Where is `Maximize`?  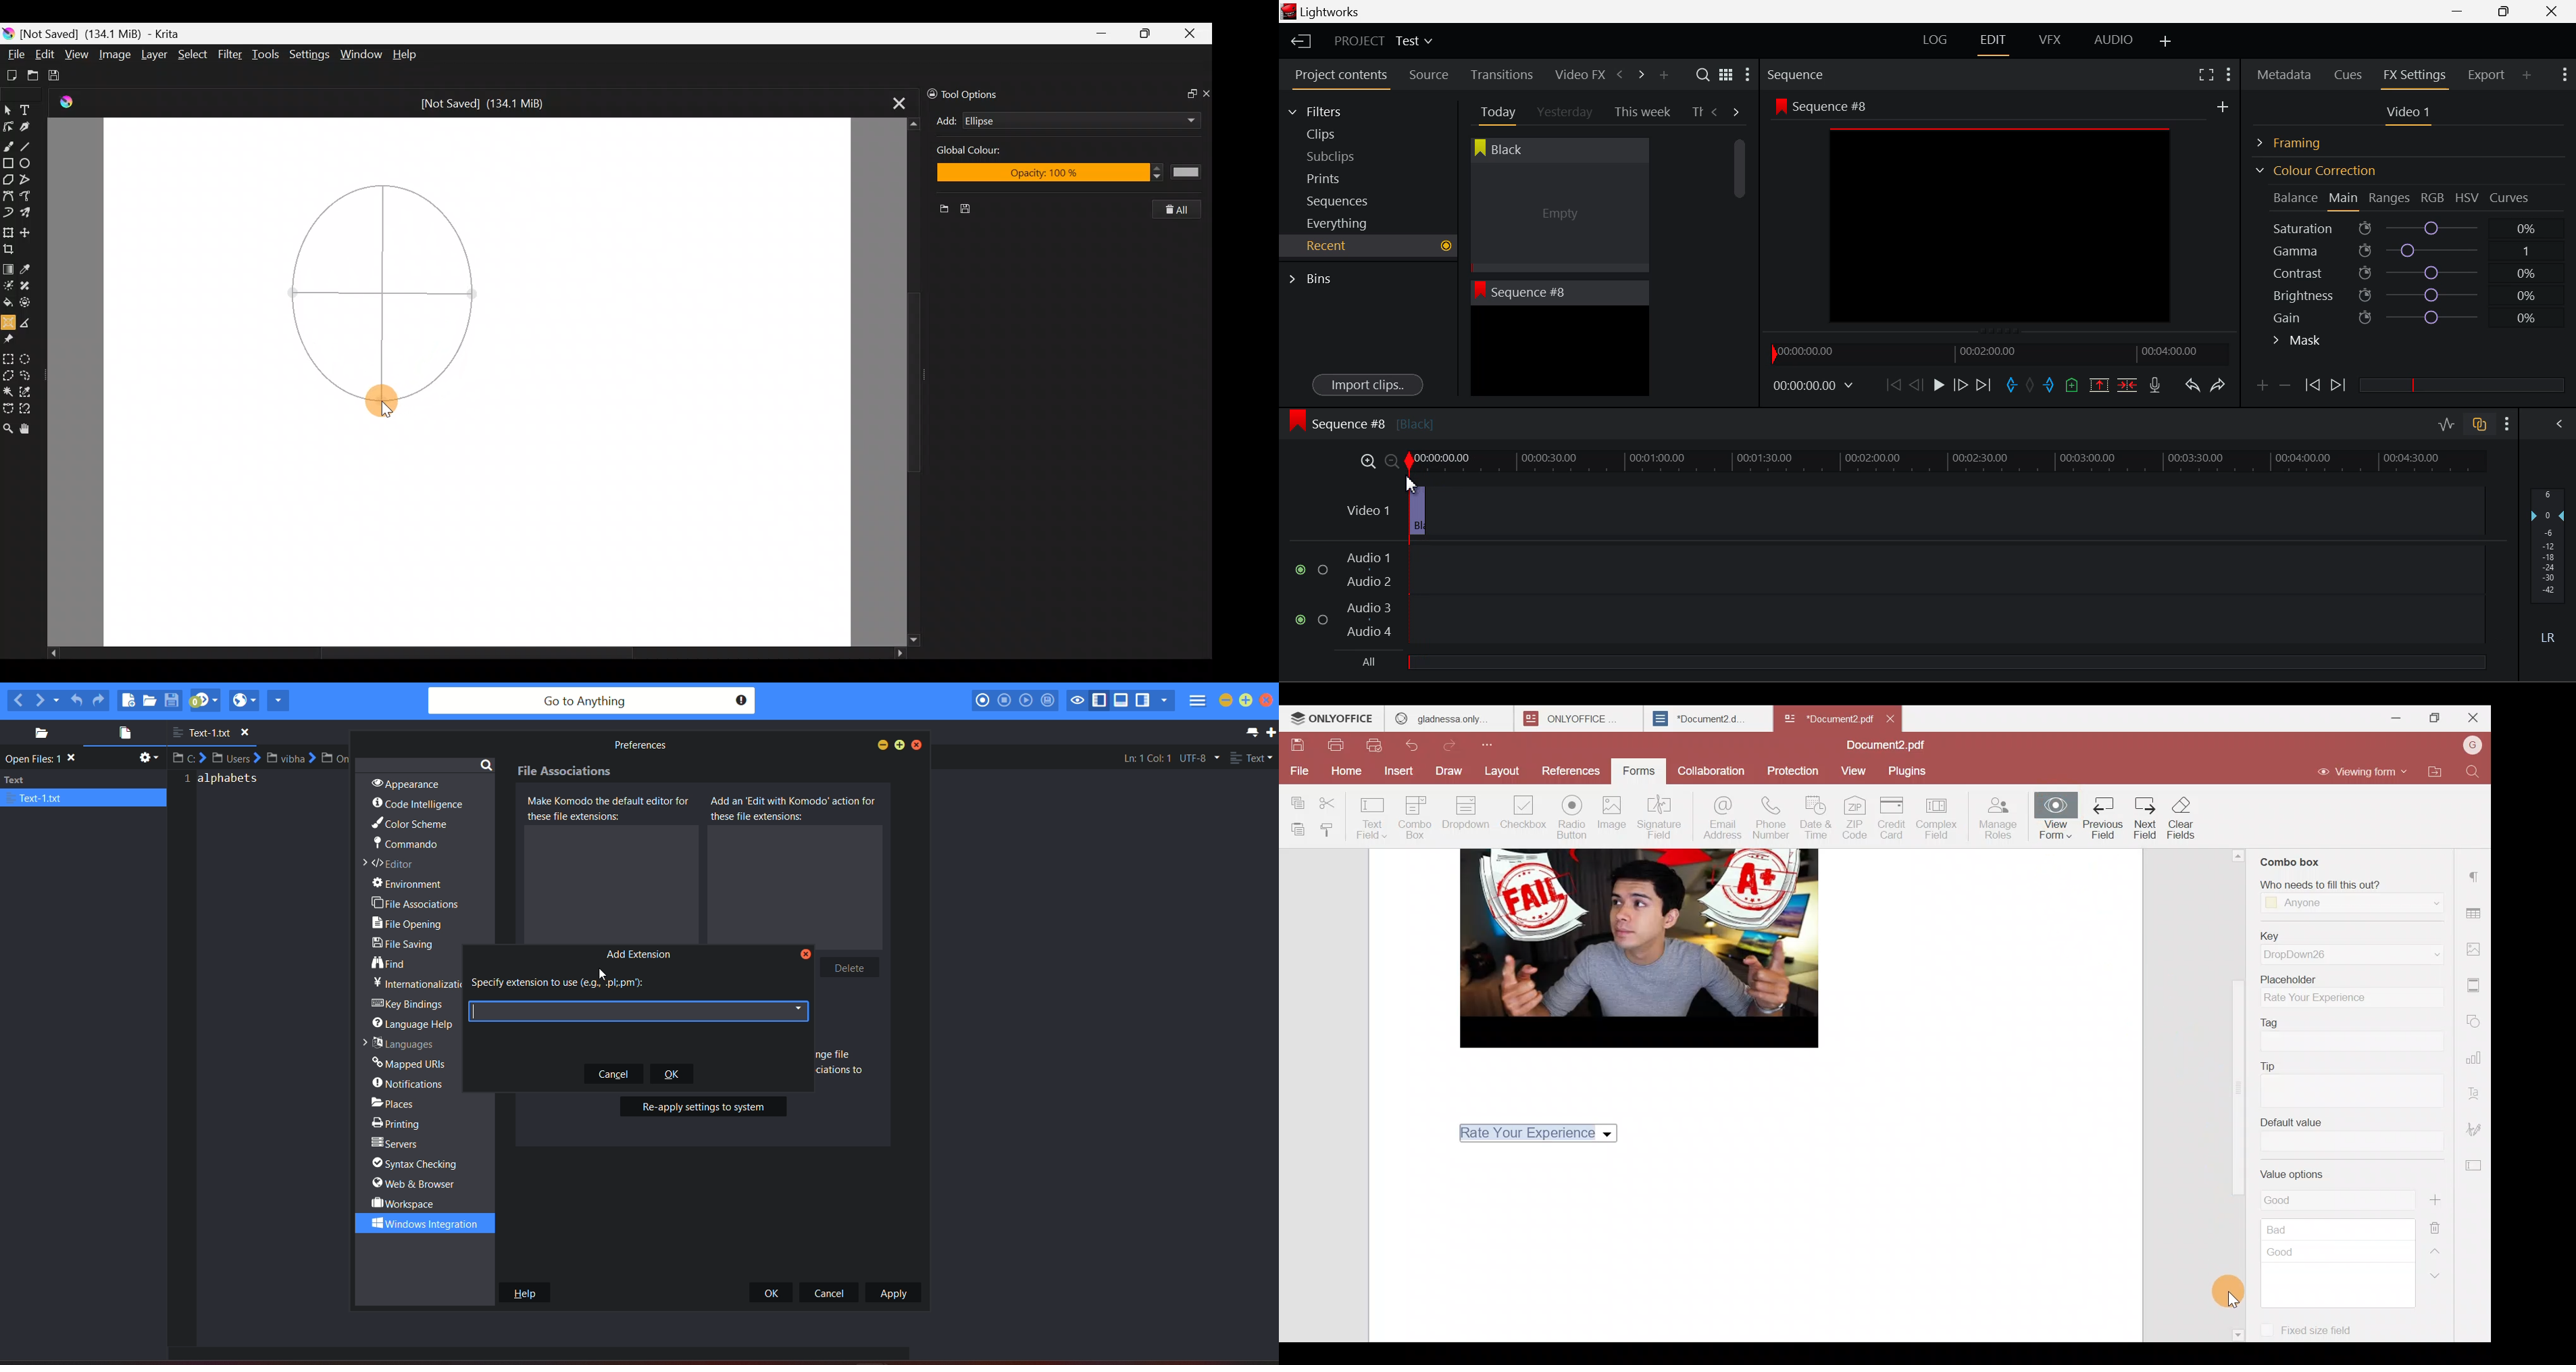
Maximize is located at coordinates (2431, 719).